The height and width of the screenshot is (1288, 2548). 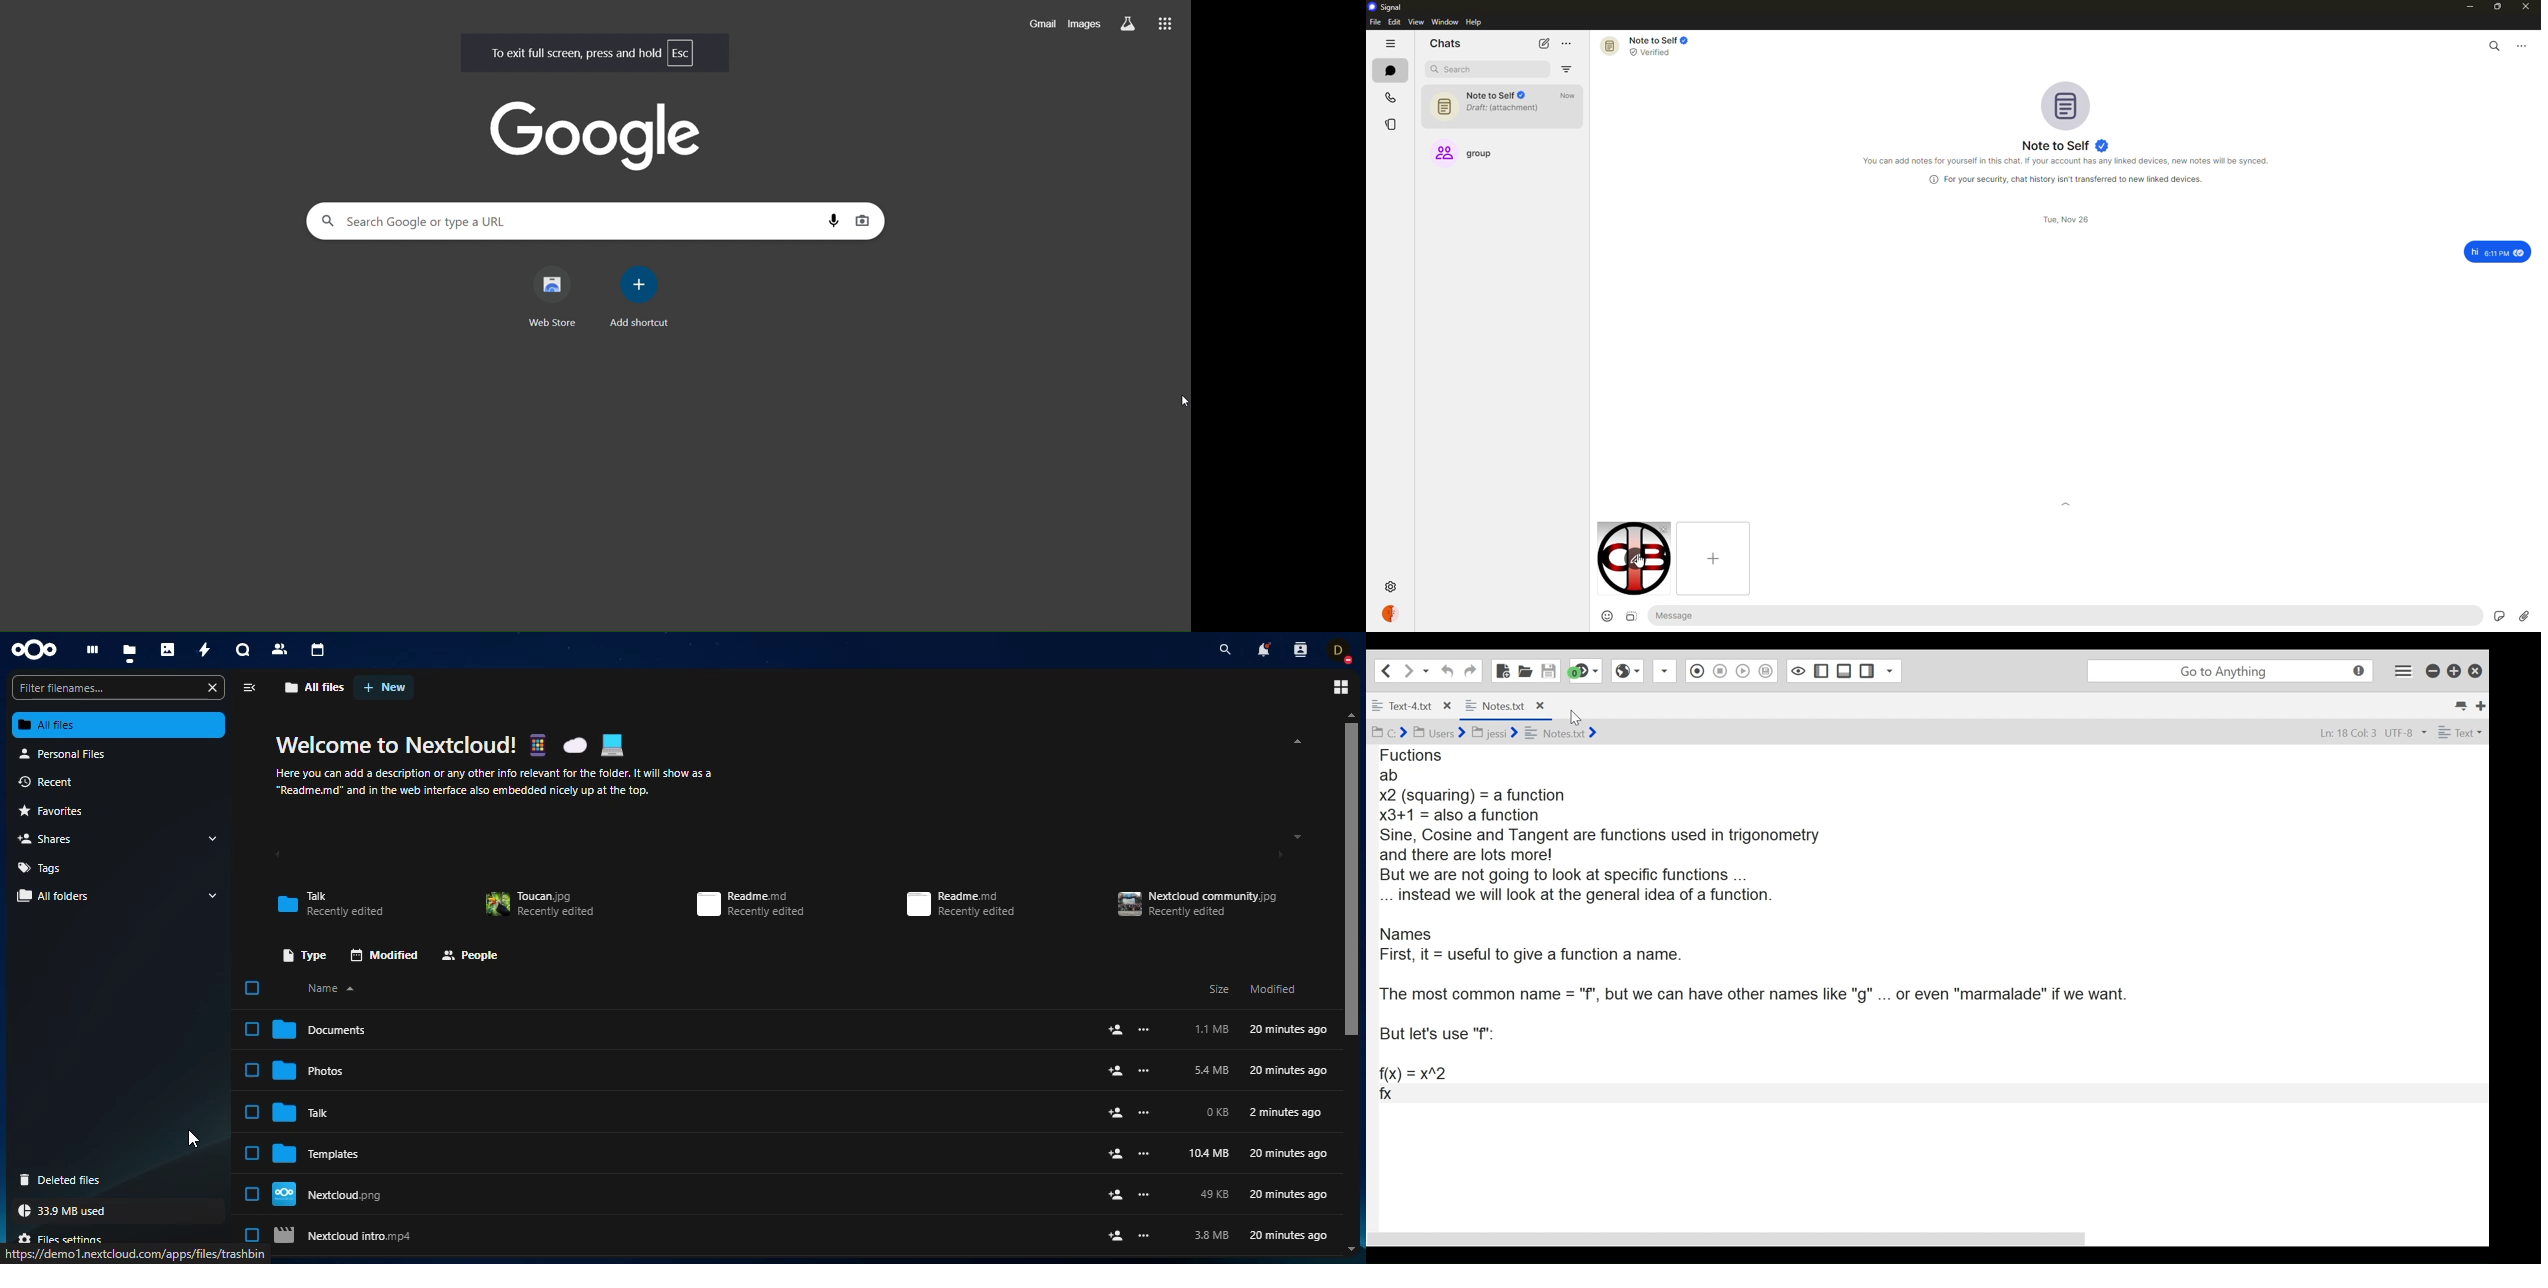 What do you see at coordinates (91, 650) in the screenshot?
I see `Dashboard` at bounding box center [91, 650].